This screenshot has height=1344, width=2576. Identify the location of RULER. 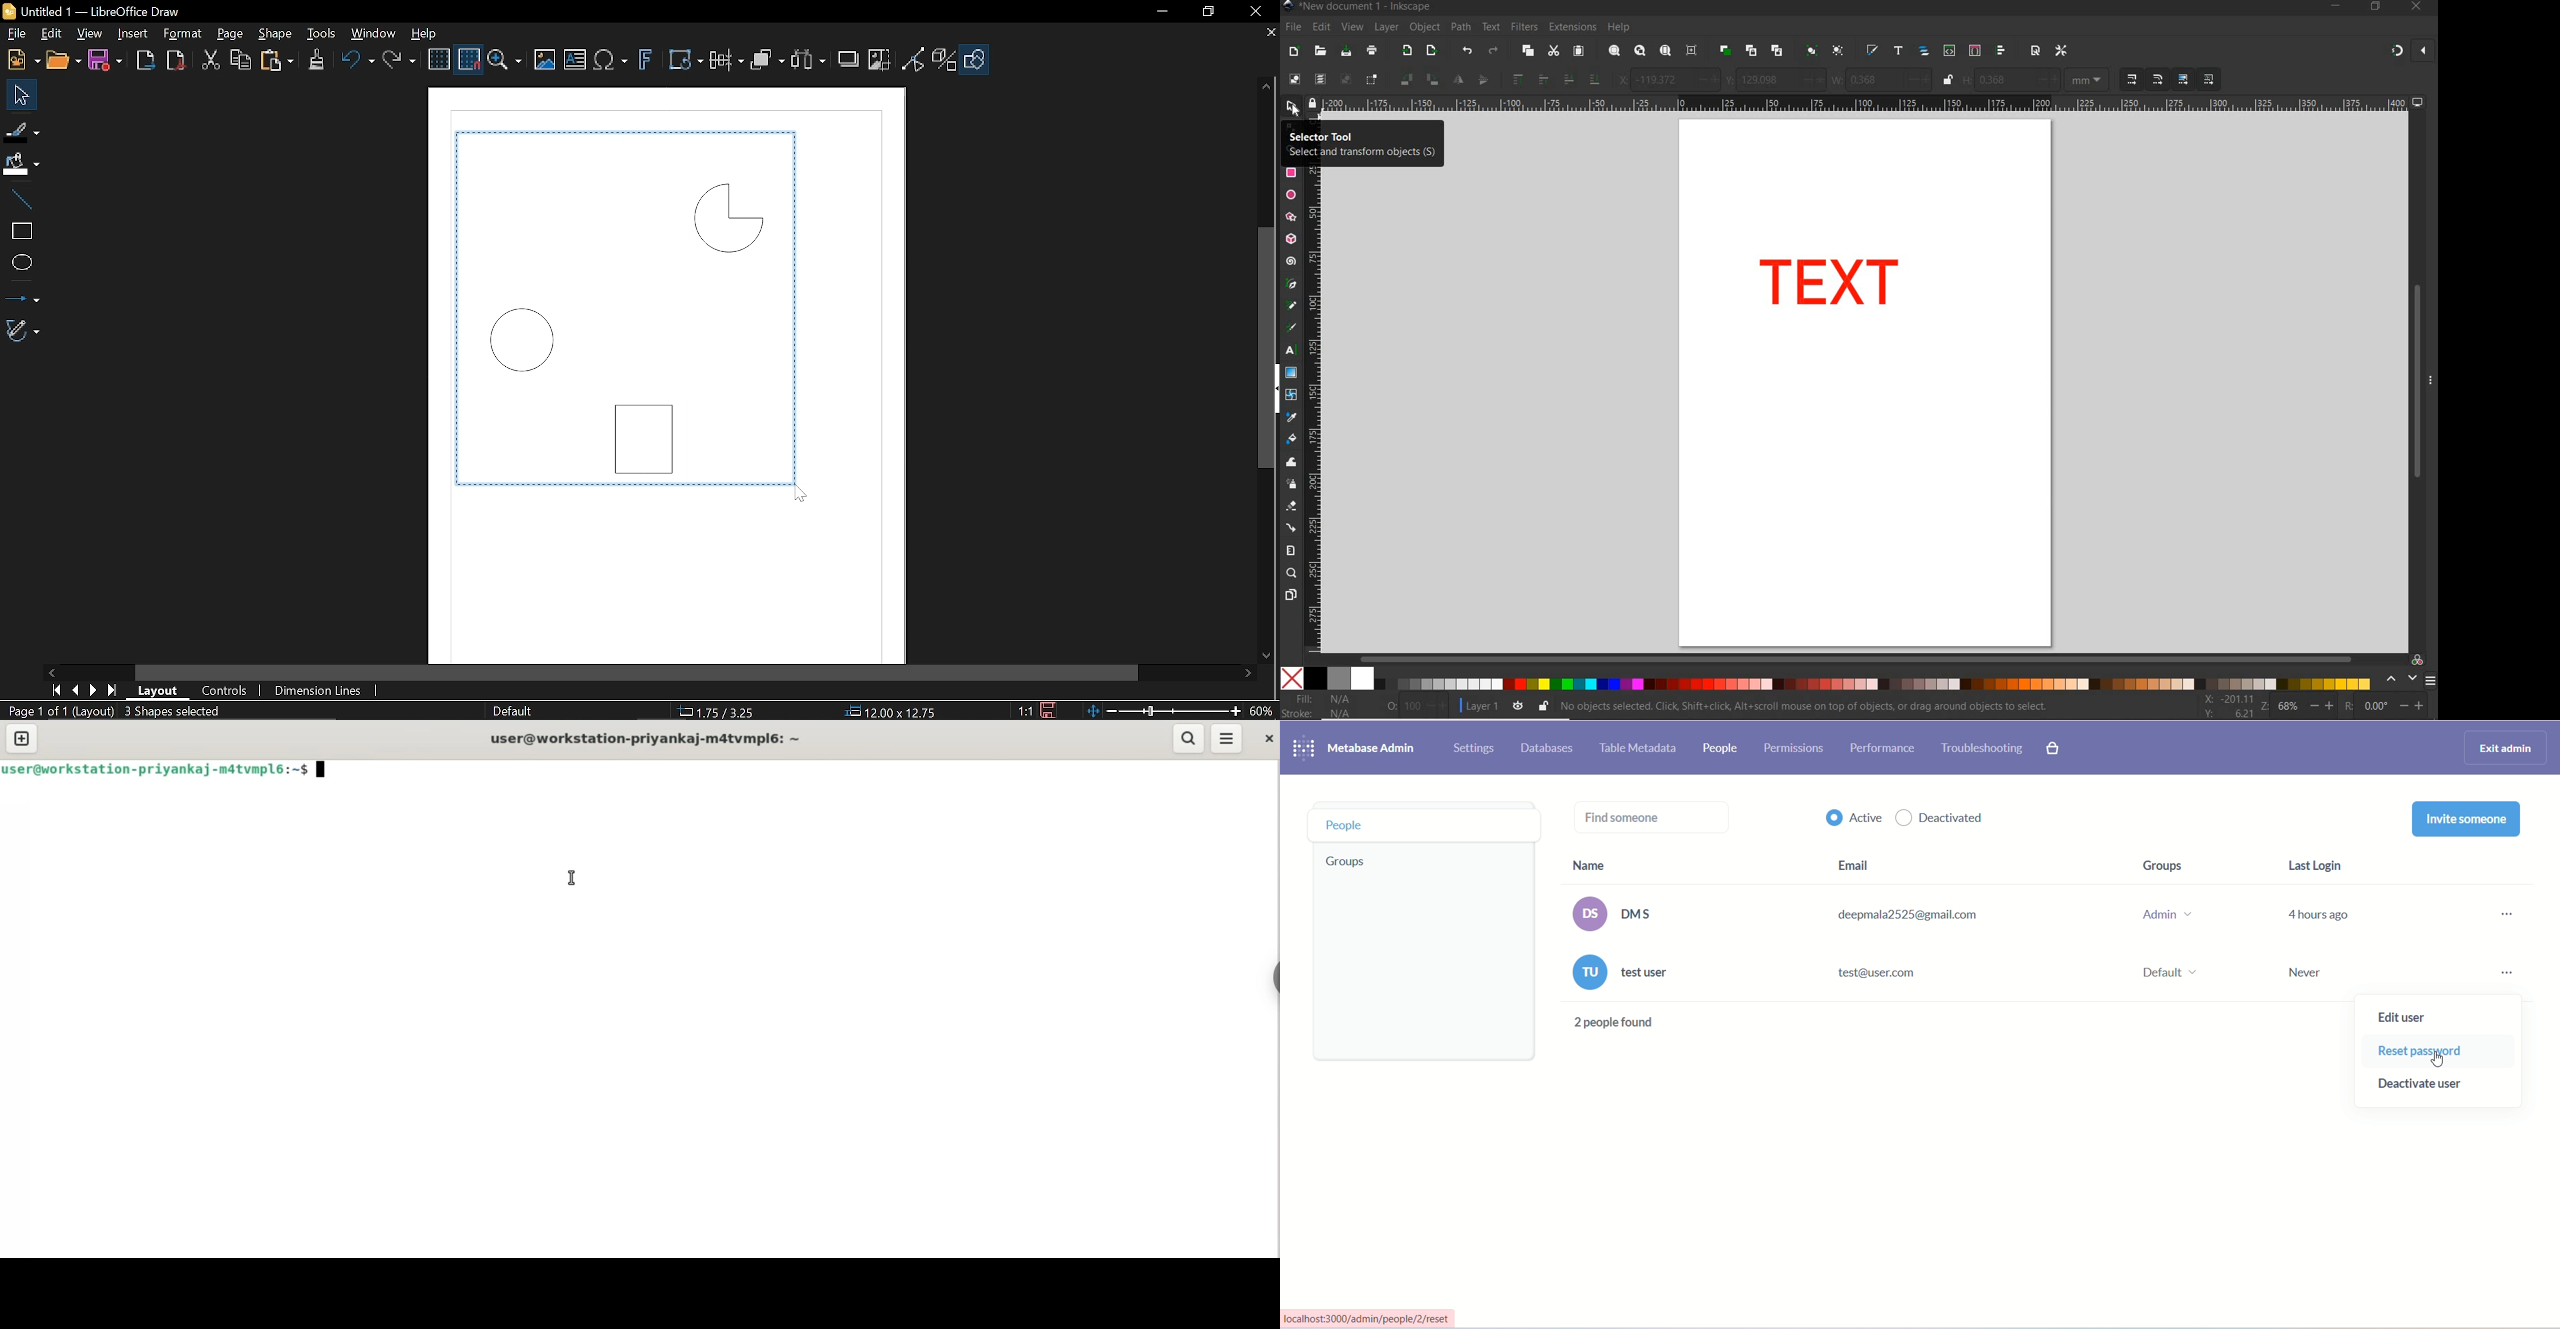
(1867, 104).